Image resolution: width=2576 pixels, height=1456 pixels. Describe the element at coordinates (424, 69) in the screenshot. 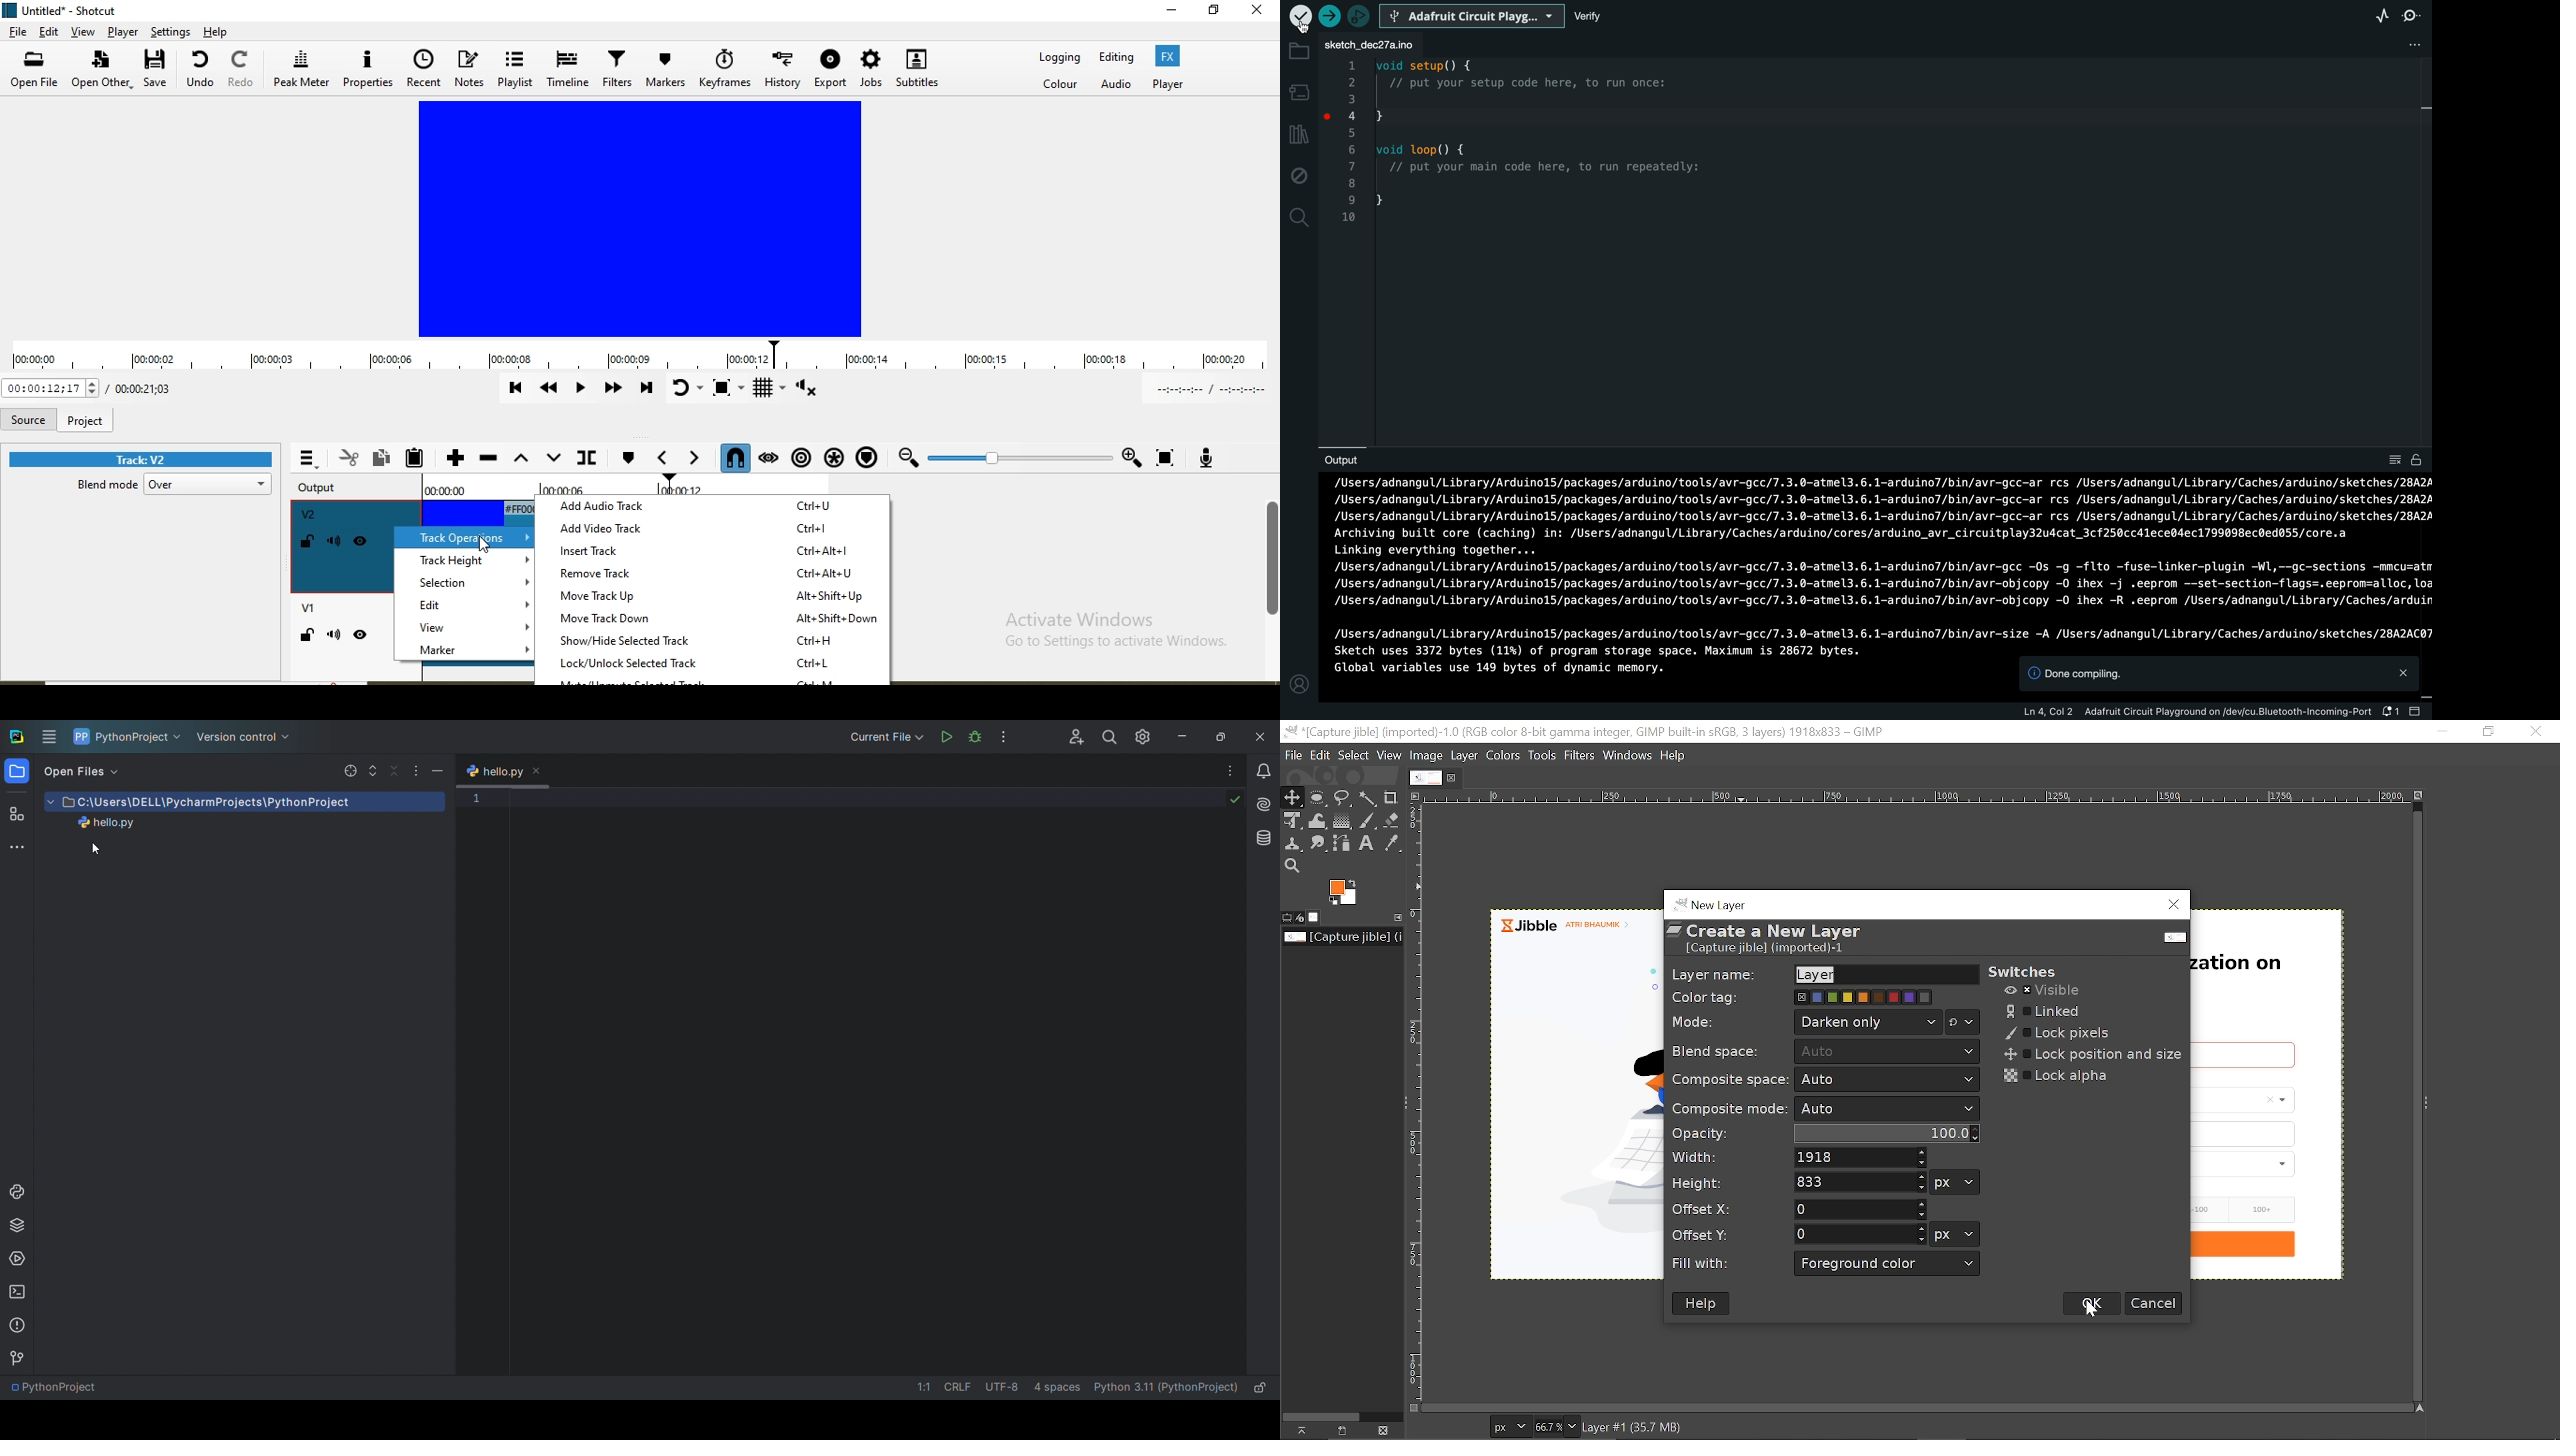

I see `Recent` at that location.